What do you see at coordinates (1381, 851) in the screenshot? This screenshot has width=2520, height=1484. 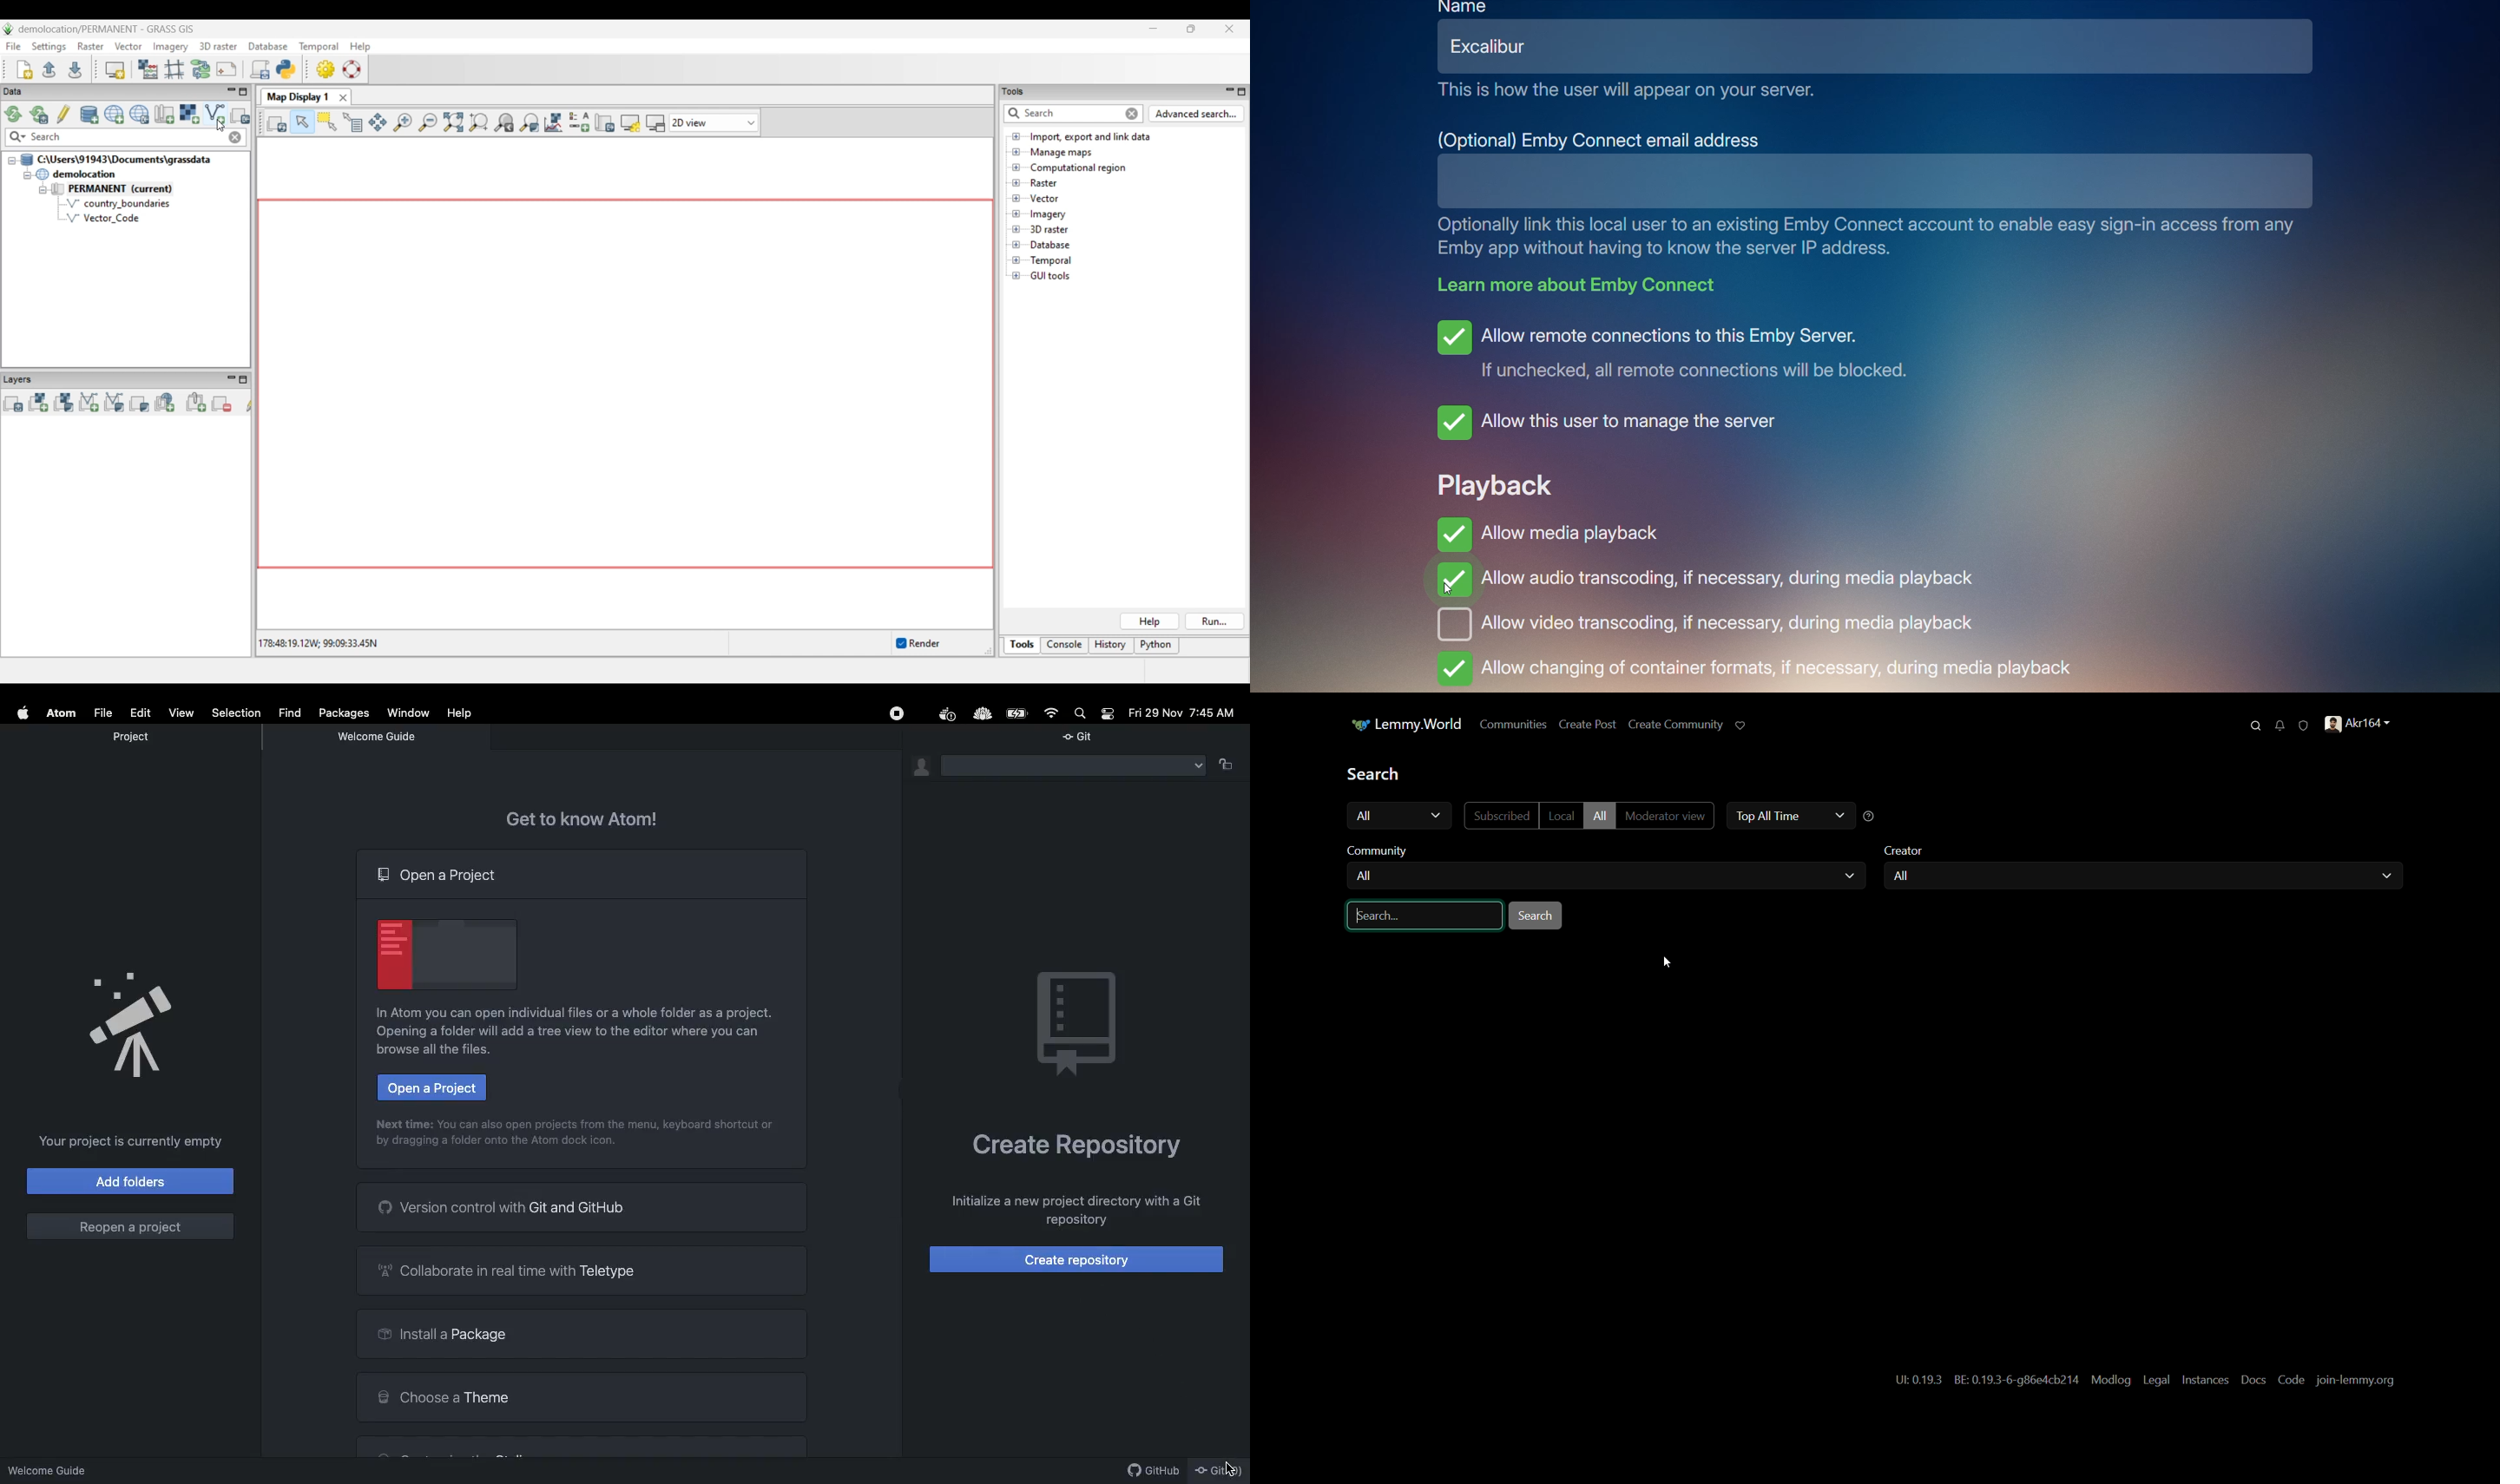 I see `community` at bounding box center [1381, 851].